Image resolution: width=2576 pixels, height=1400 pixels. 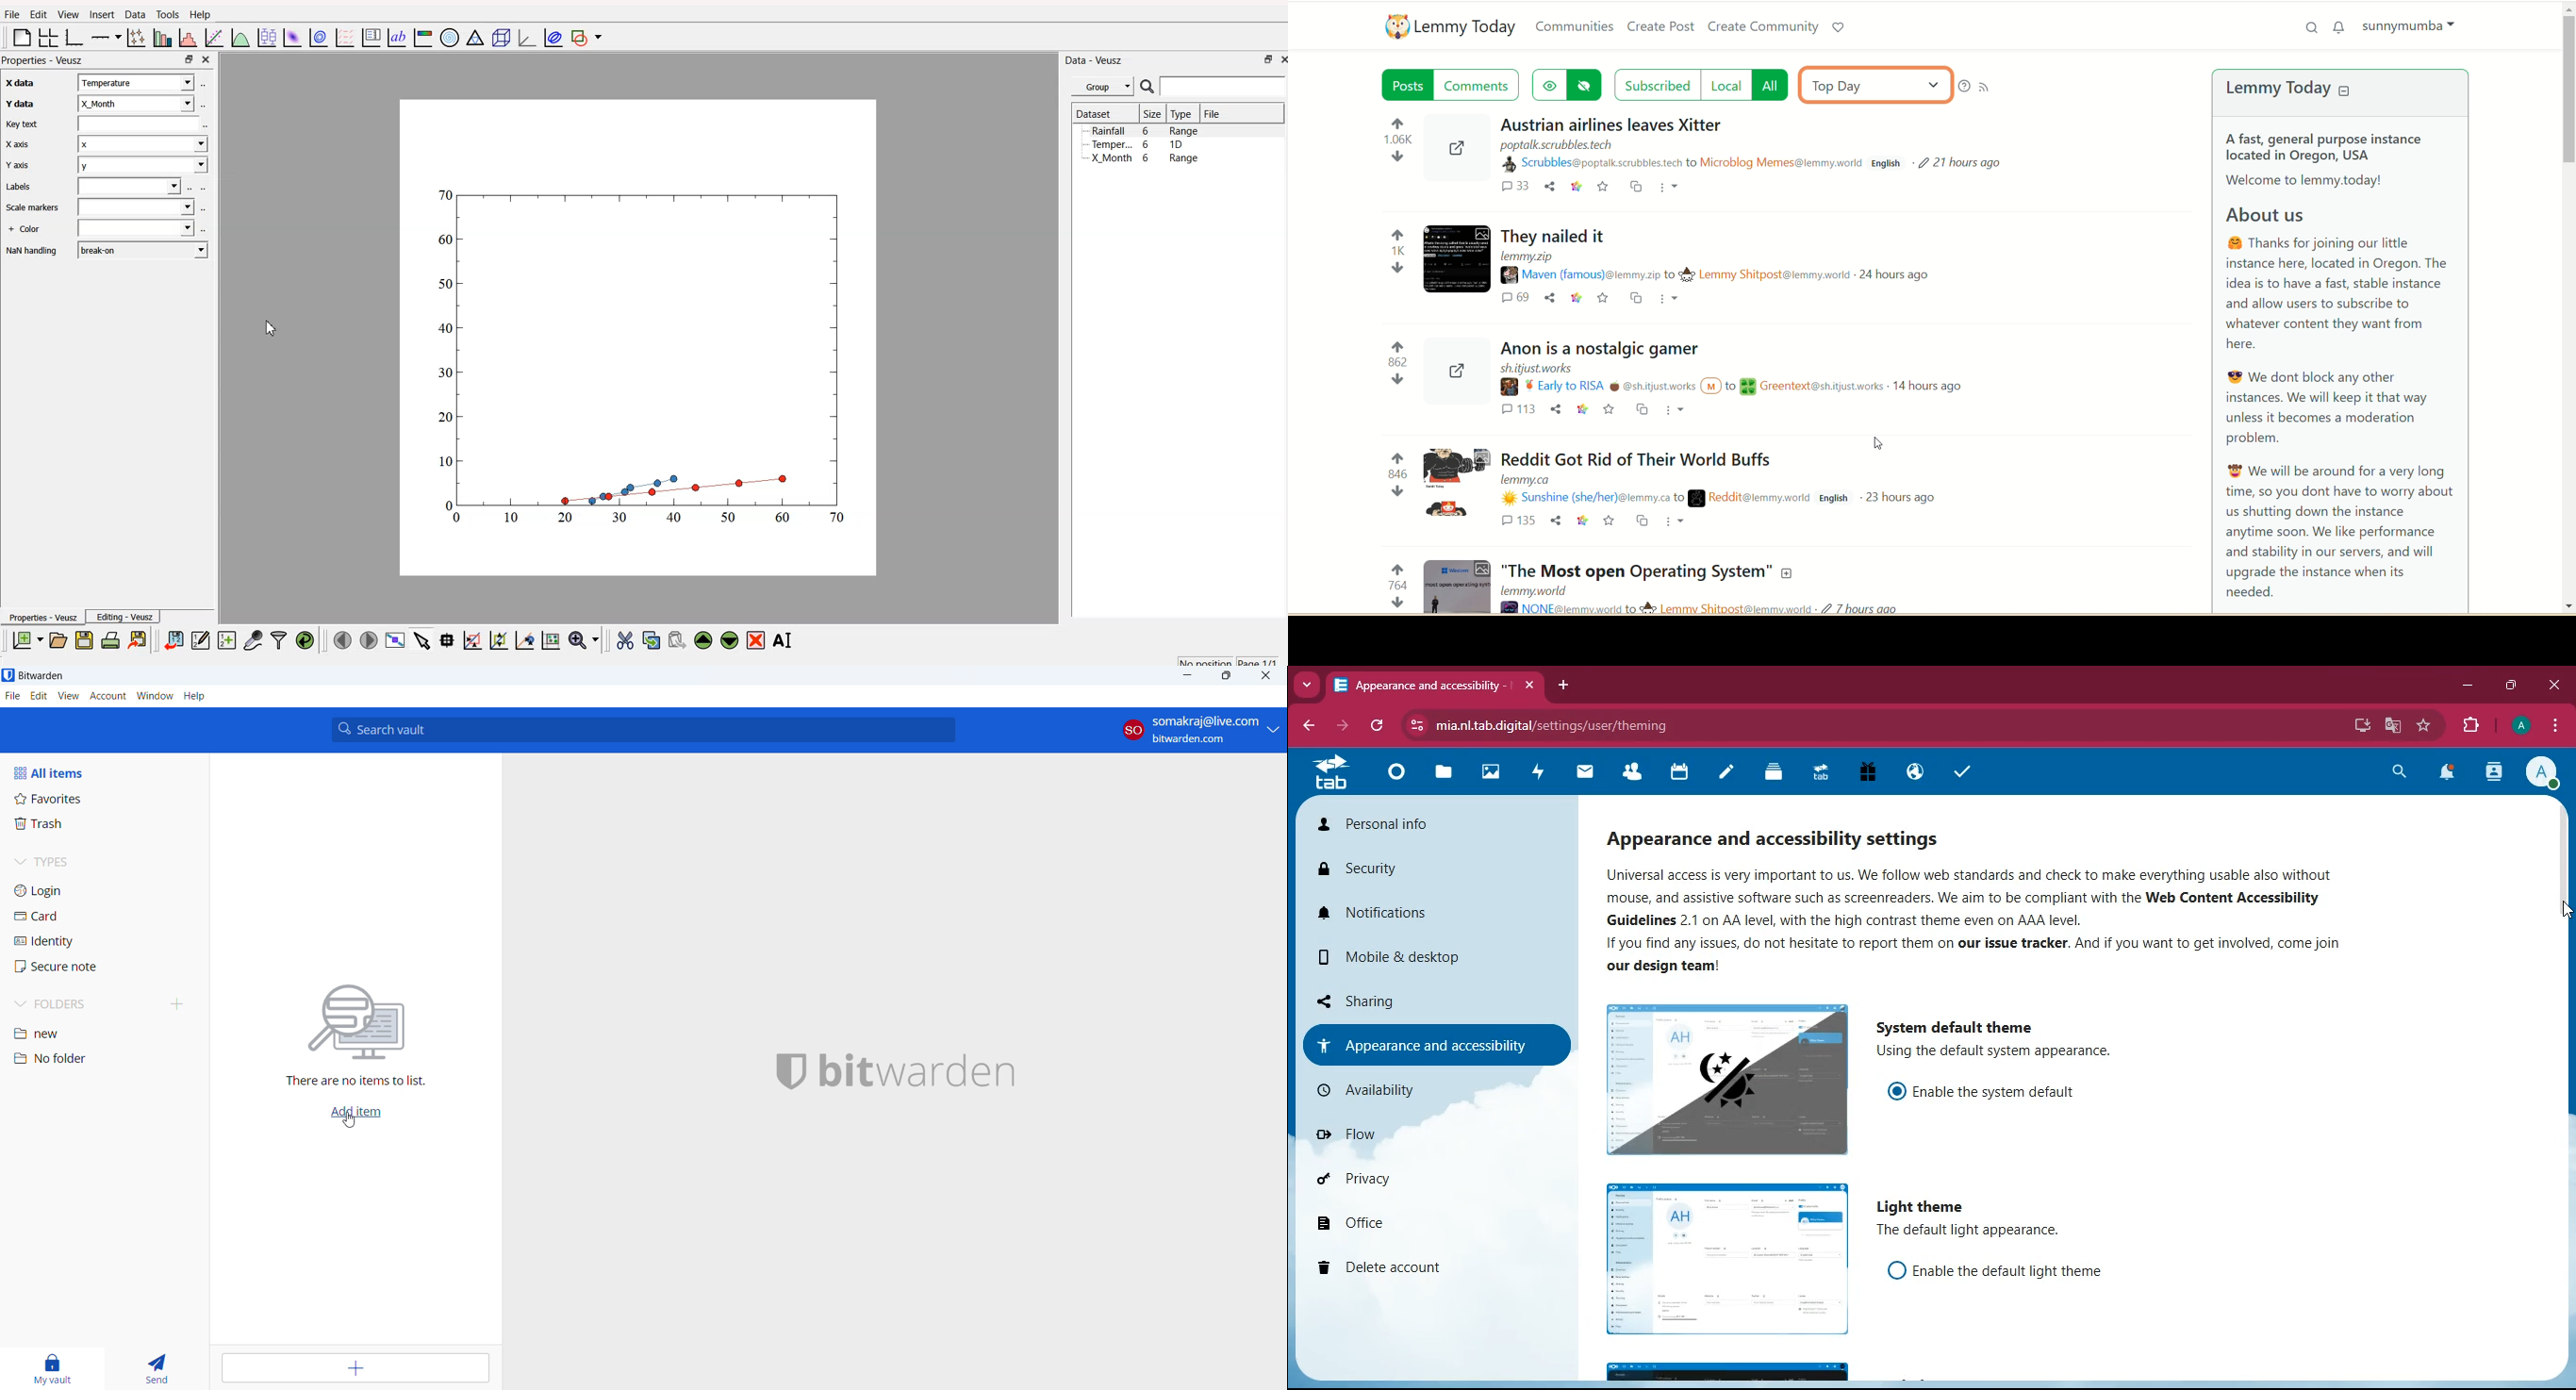 I want to click on identity, so click(x=104, y=941).